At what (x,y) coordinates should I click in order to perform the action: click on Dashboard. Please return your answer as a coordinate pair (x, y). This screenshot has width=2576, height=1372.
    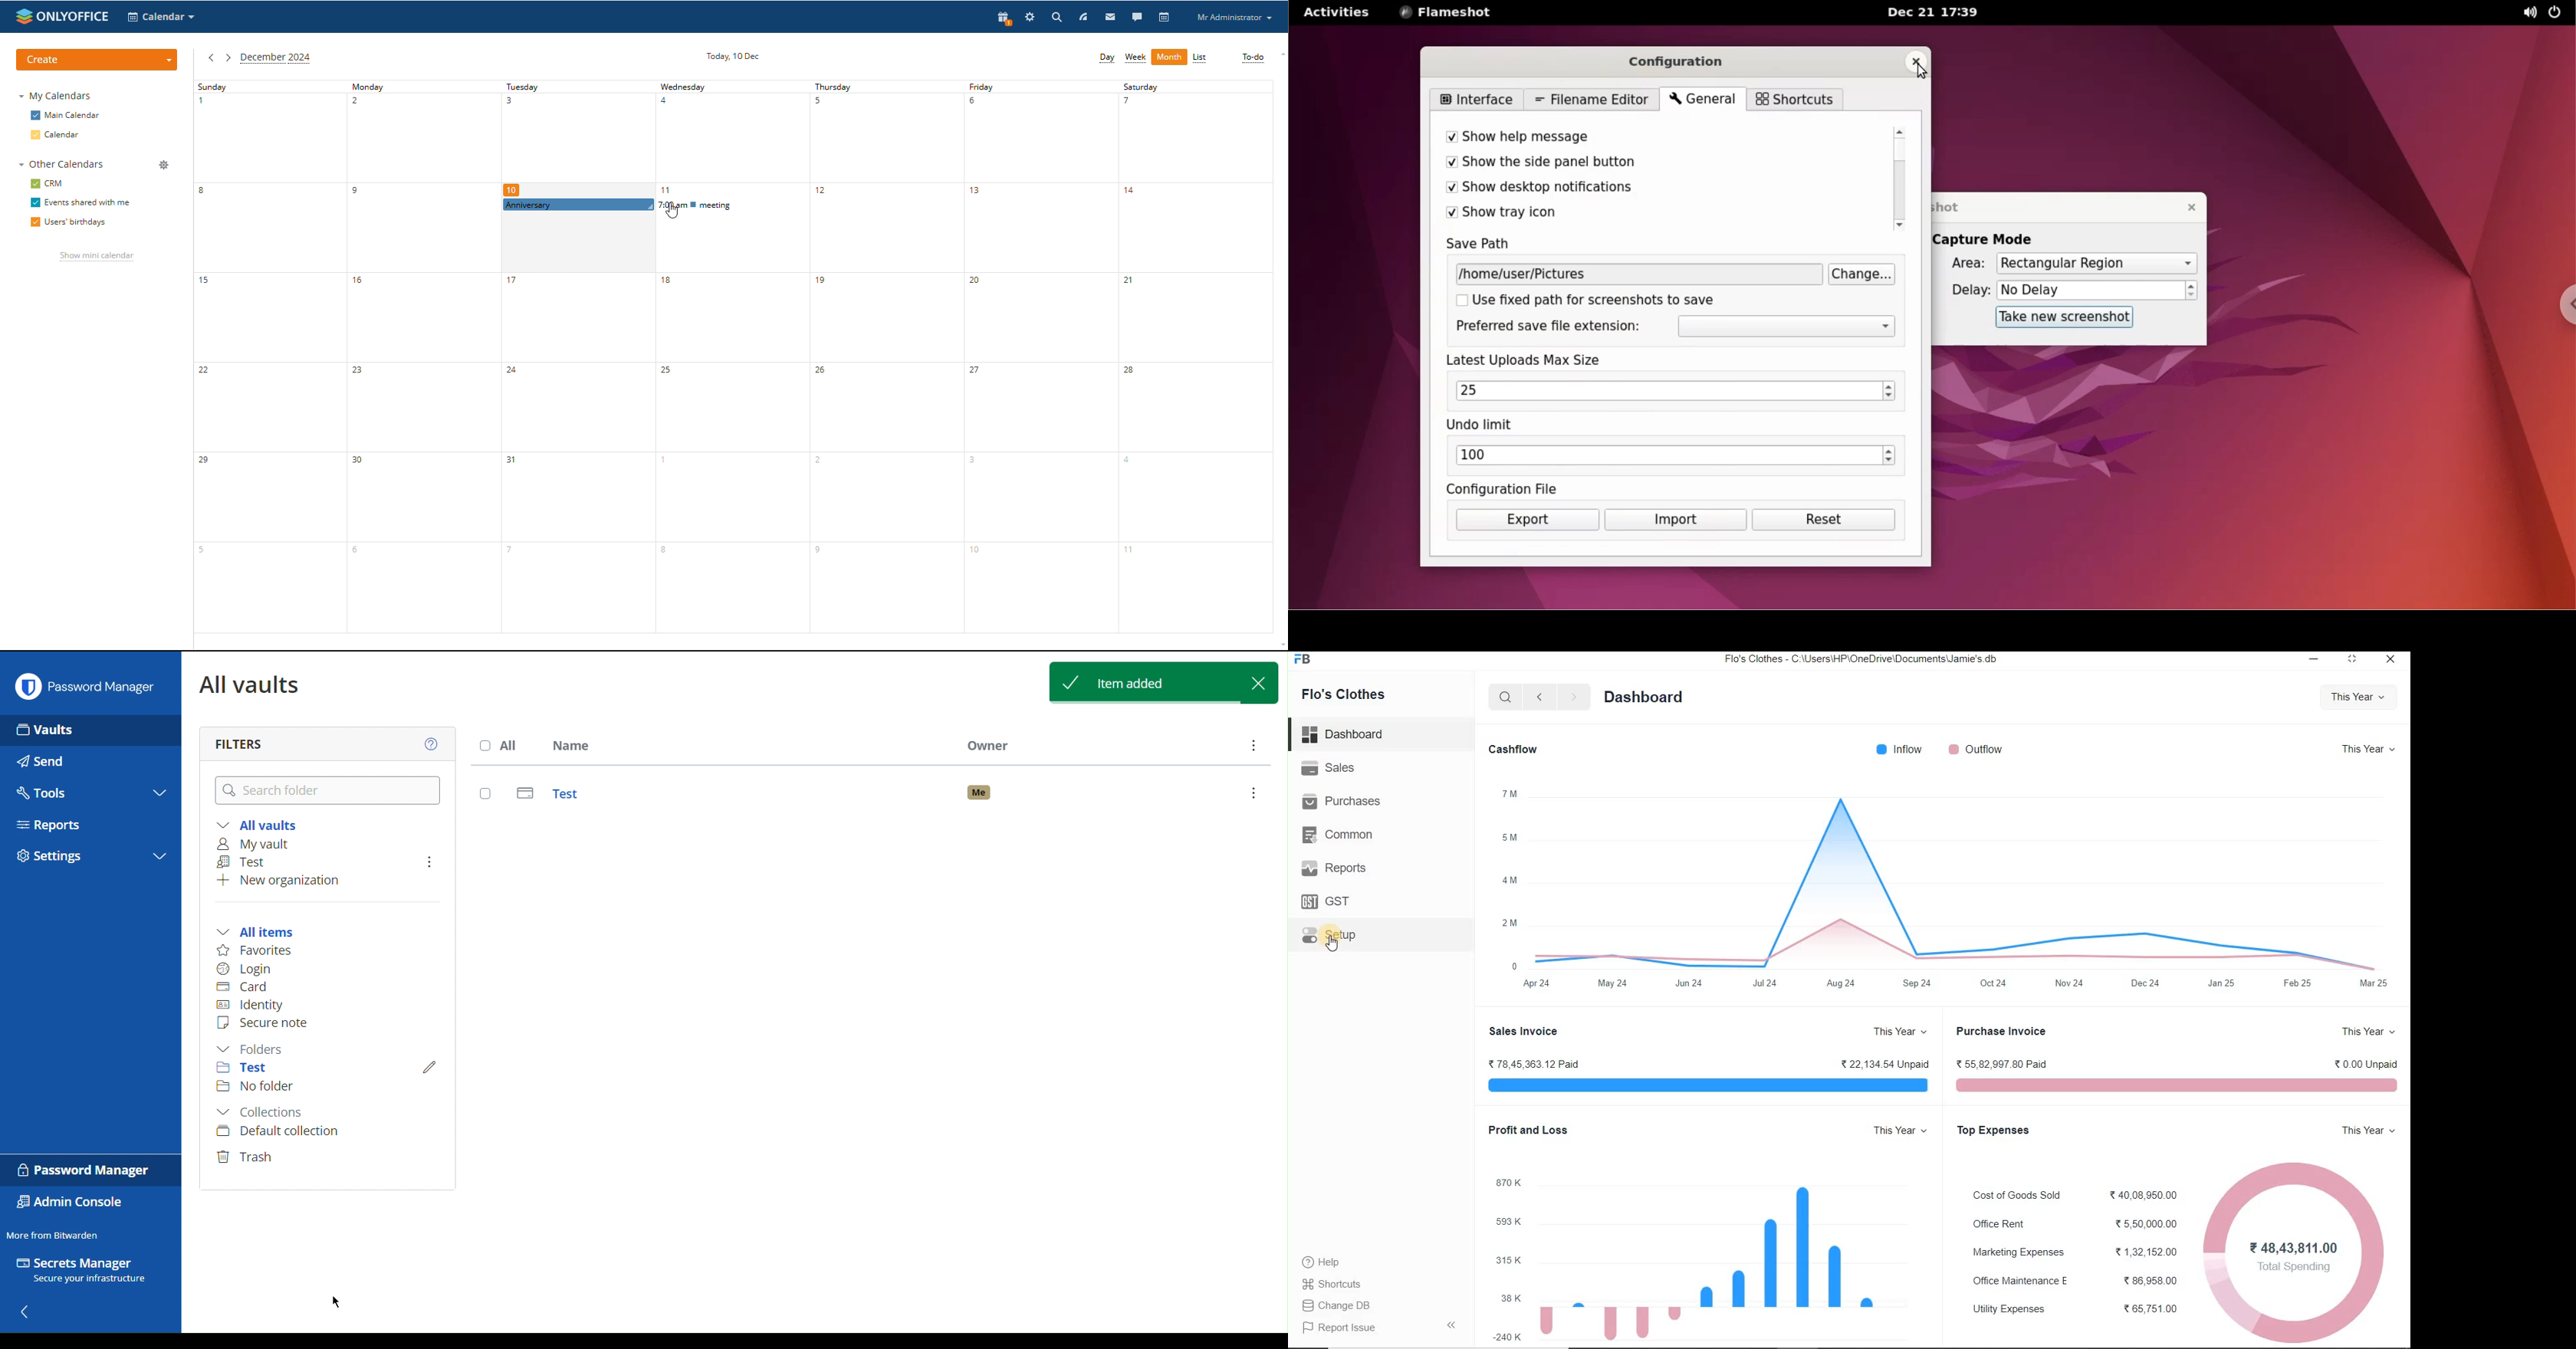
    Looking at the image, I should click on (1346, 736).